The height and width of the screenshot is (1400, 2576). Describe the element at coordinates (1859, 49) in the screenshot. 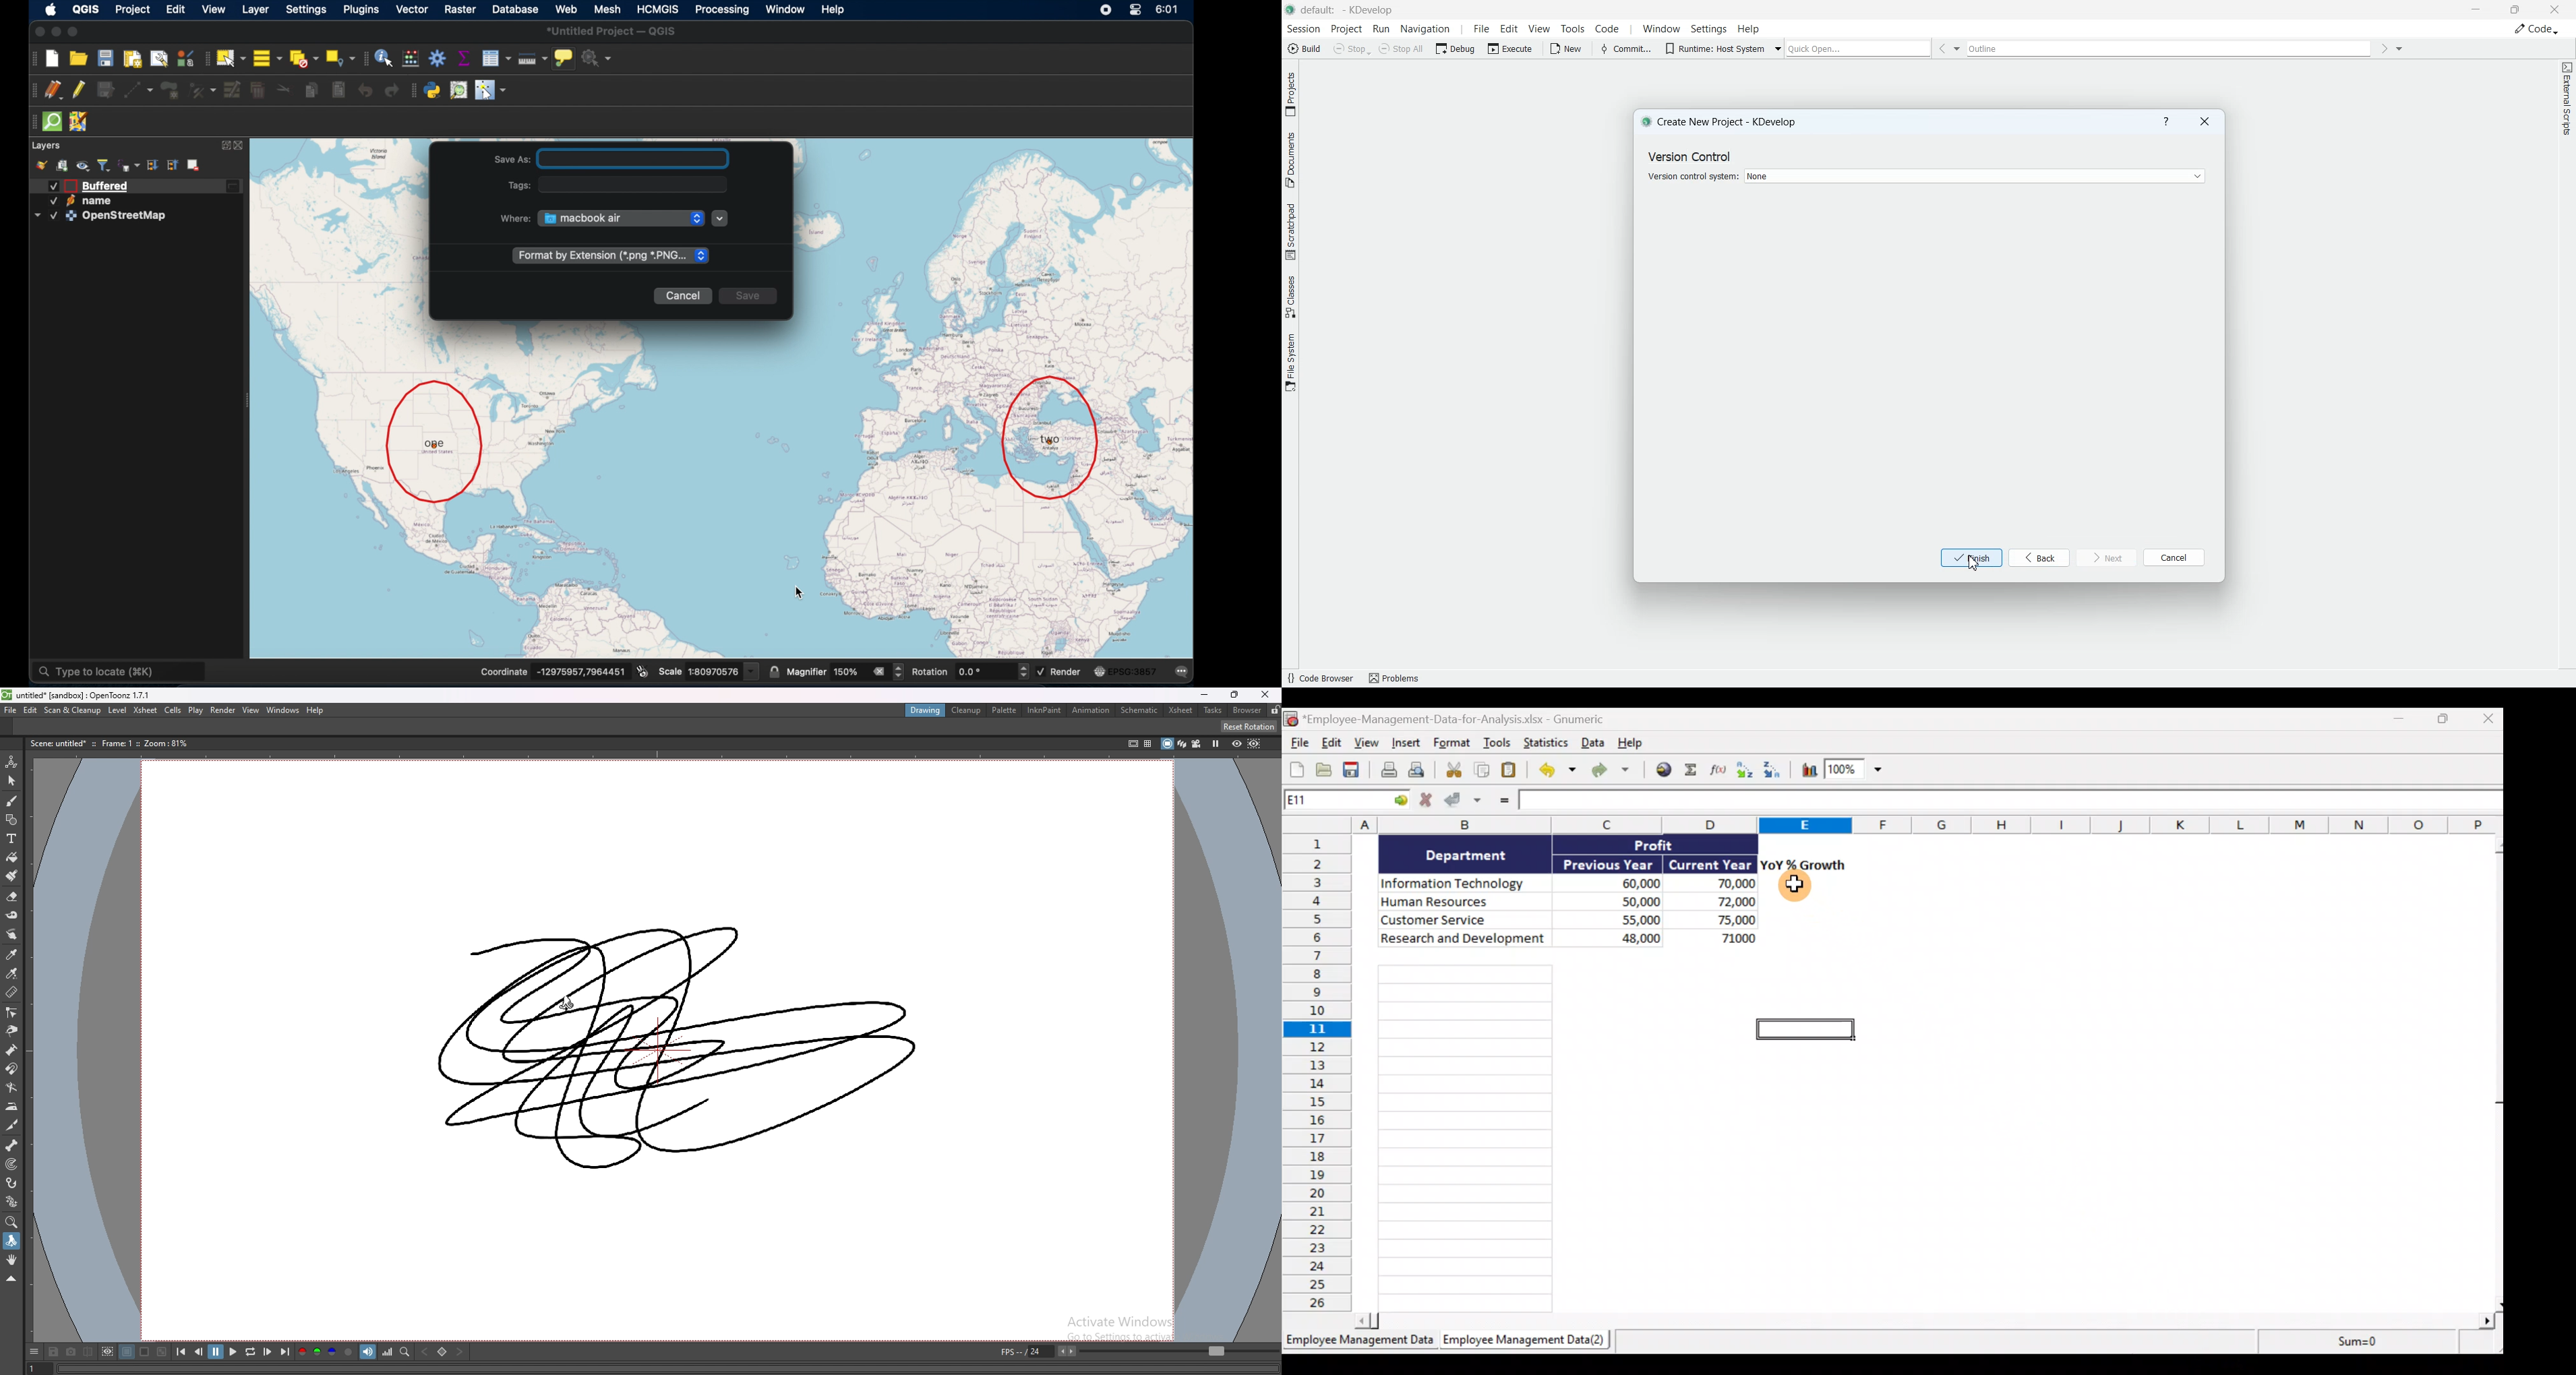

I see `Quick open ` at that location.